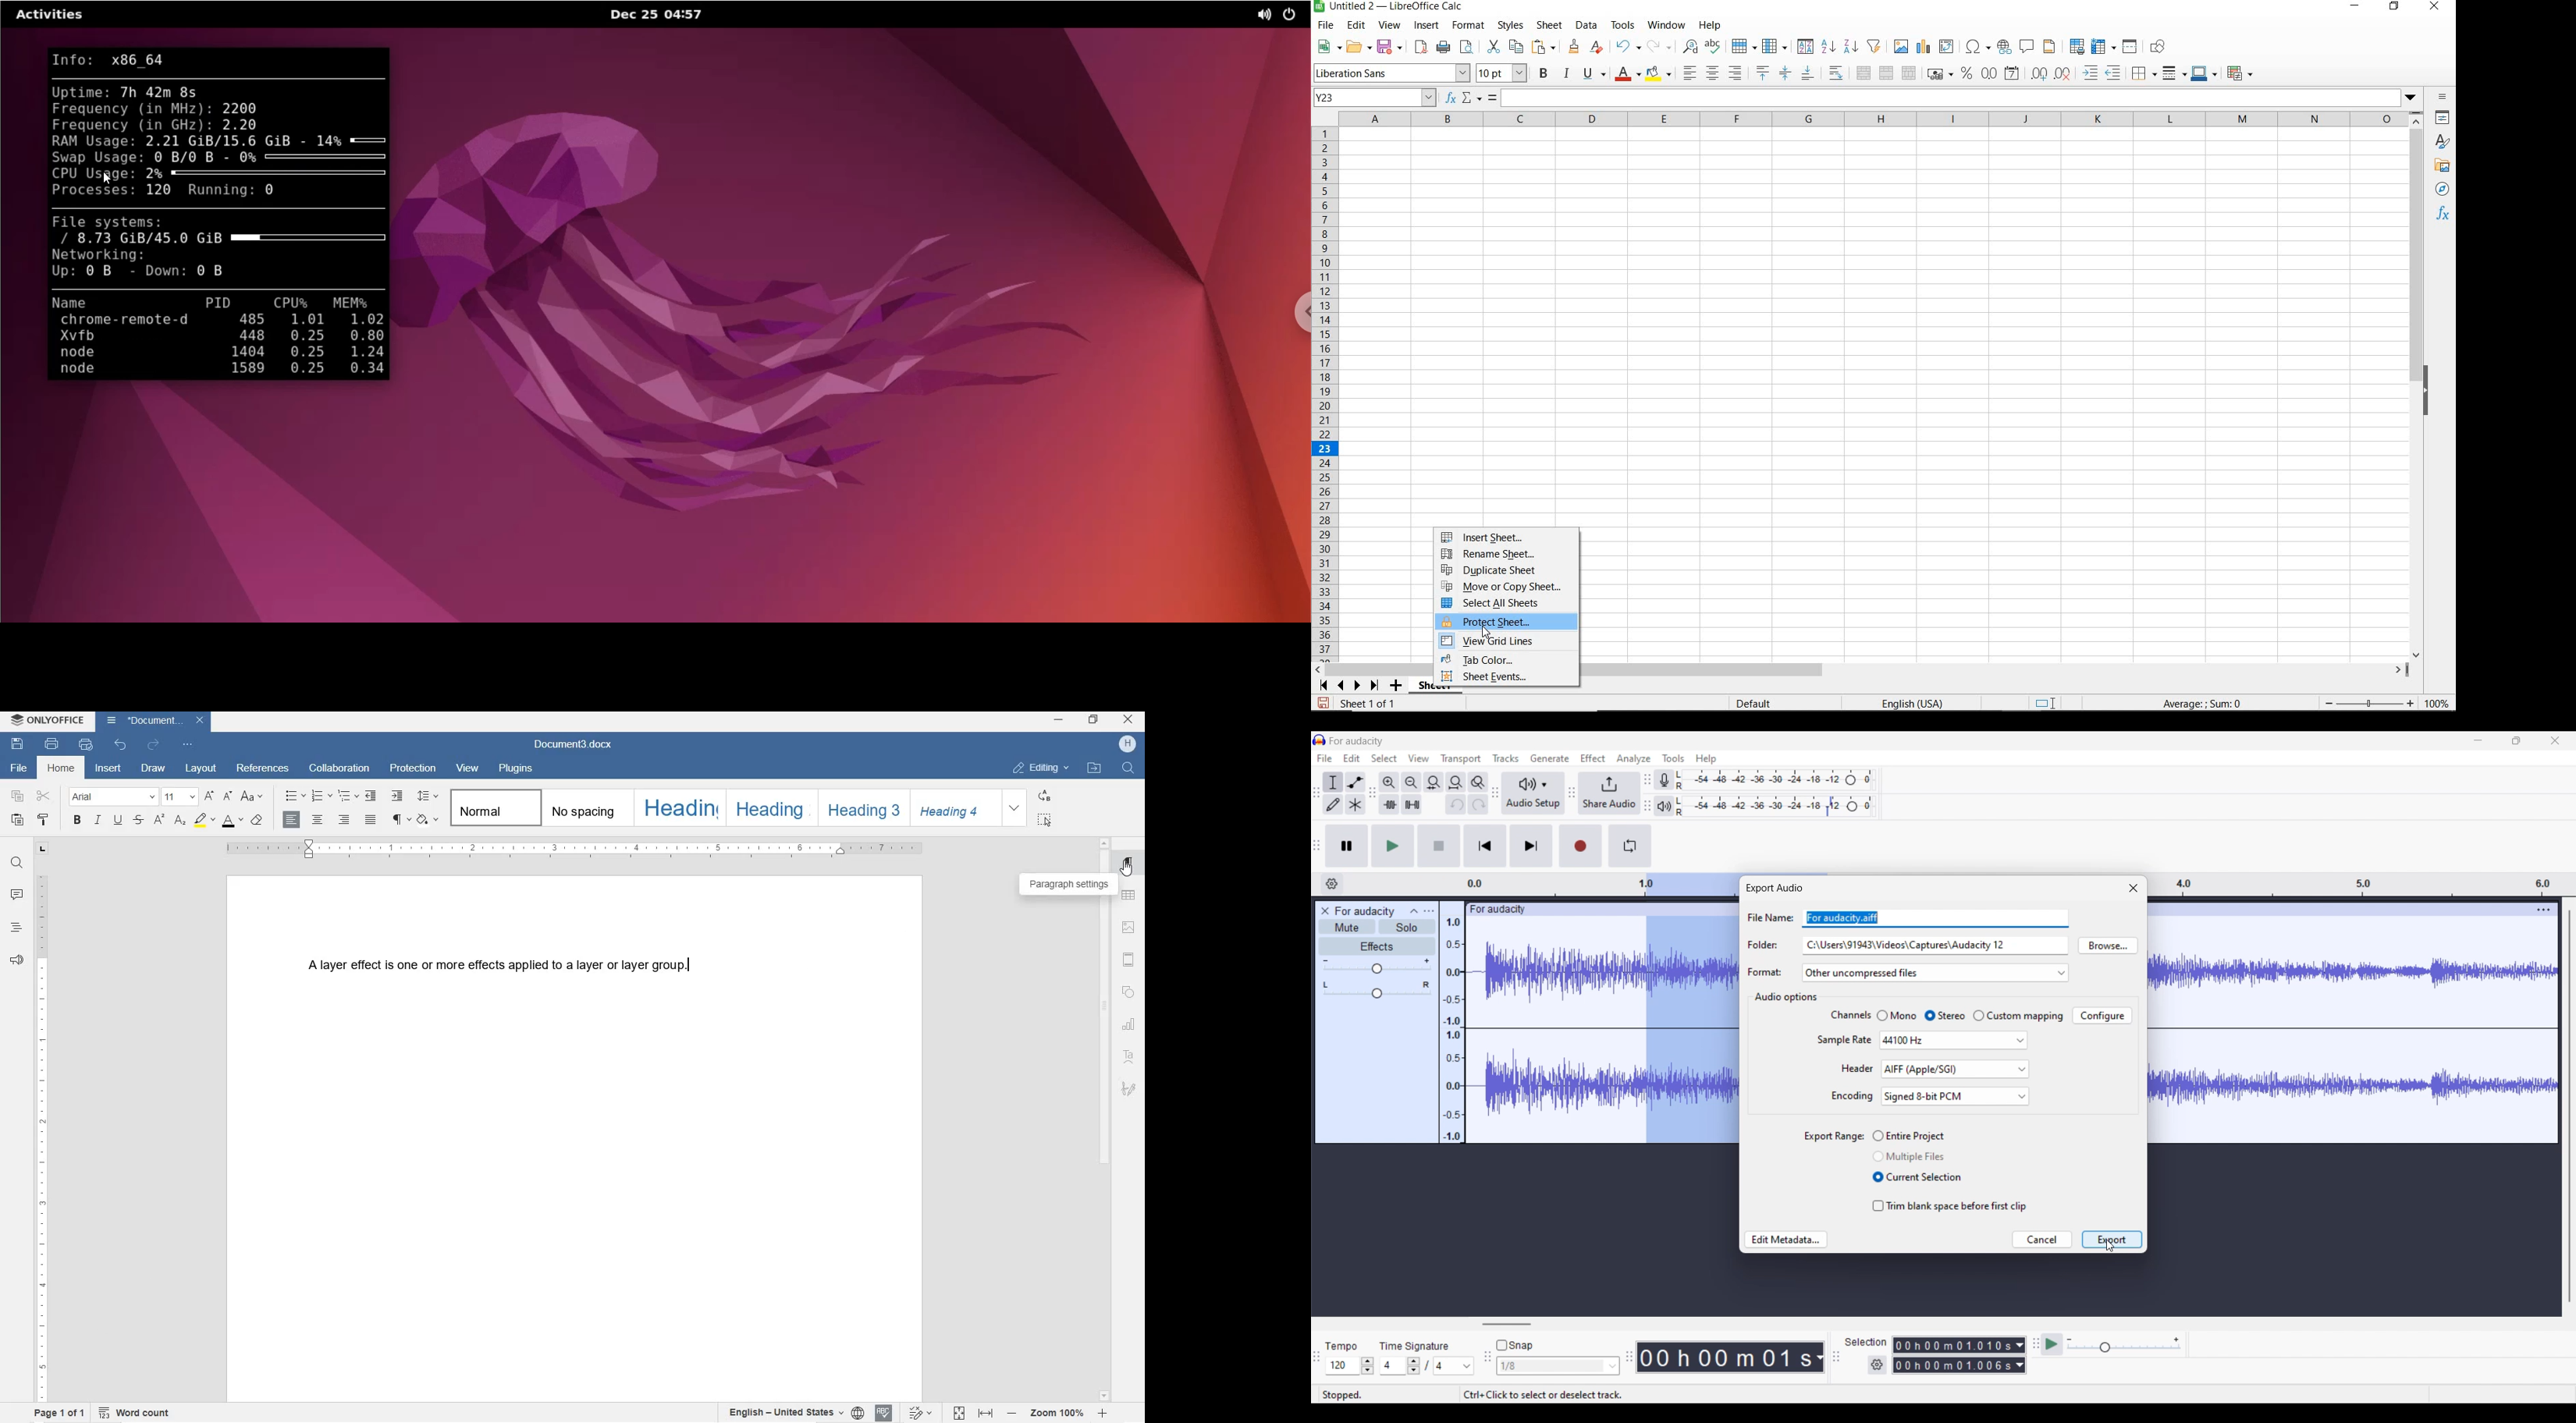  What do you see at coordinates (1389, 783) in the screenshot?
I see `Zoom in` at bounding box center [1389, 783].